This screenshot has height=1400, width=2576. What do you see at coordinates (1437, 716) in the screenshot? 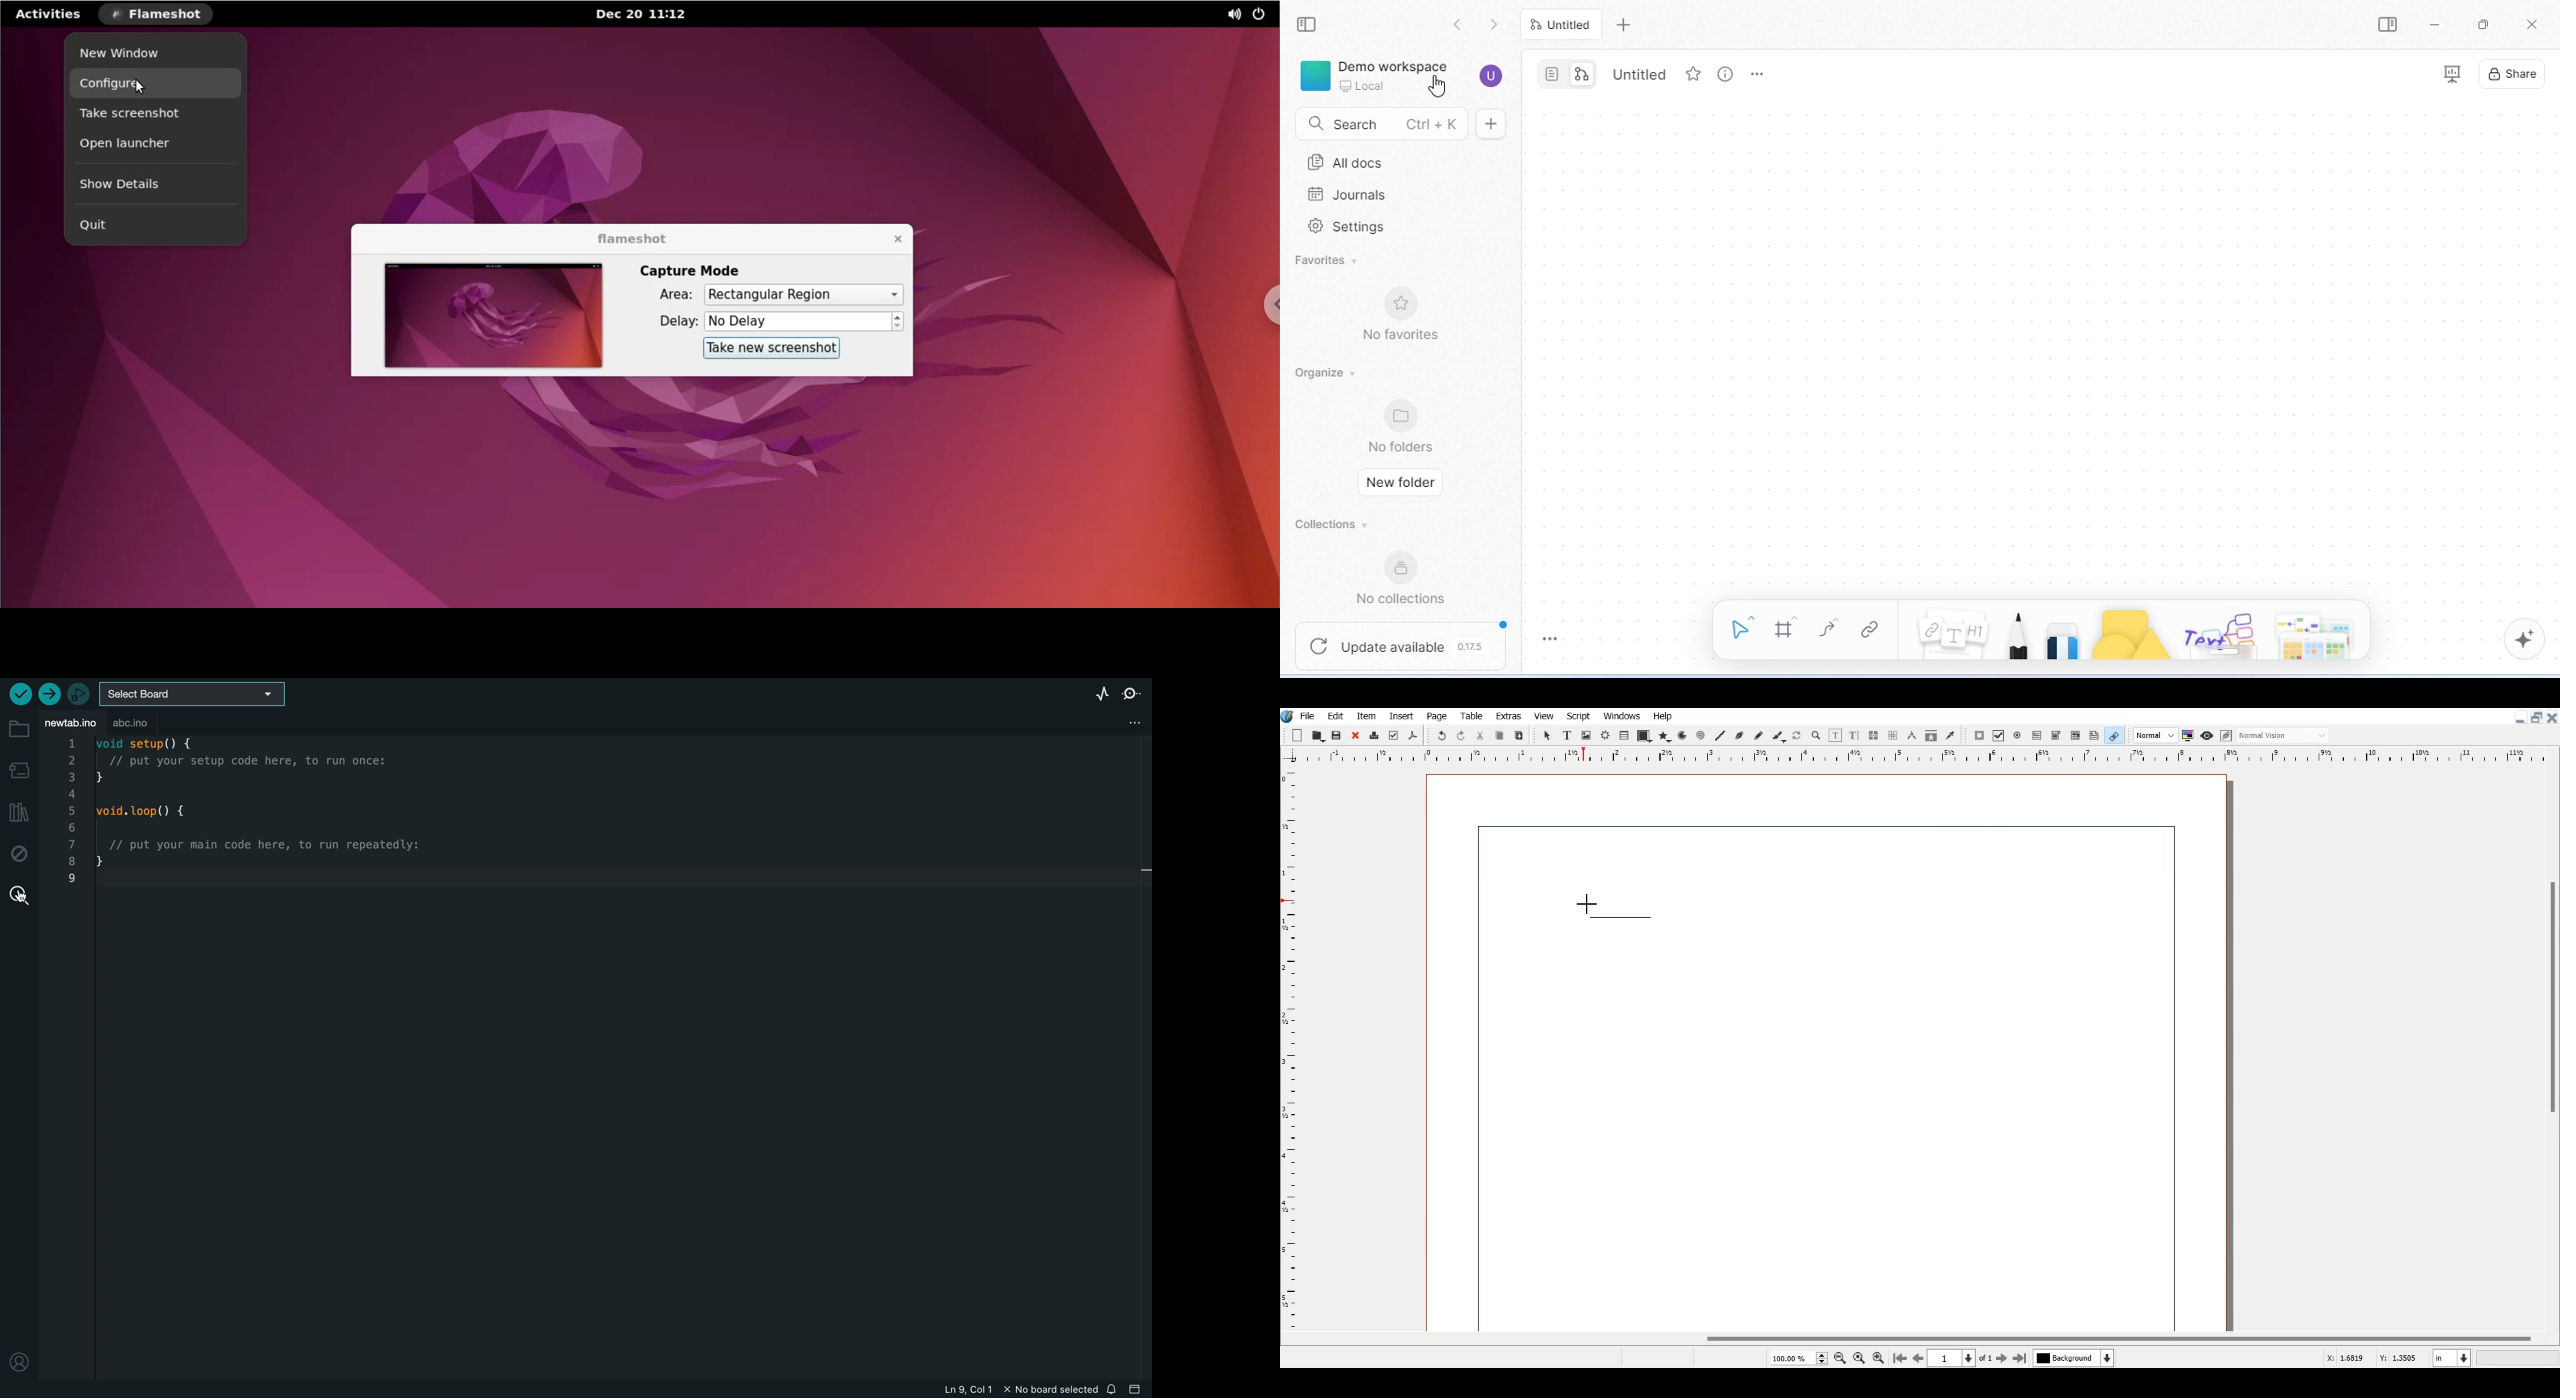
I see `Page` at bounding box center [1437, 716].